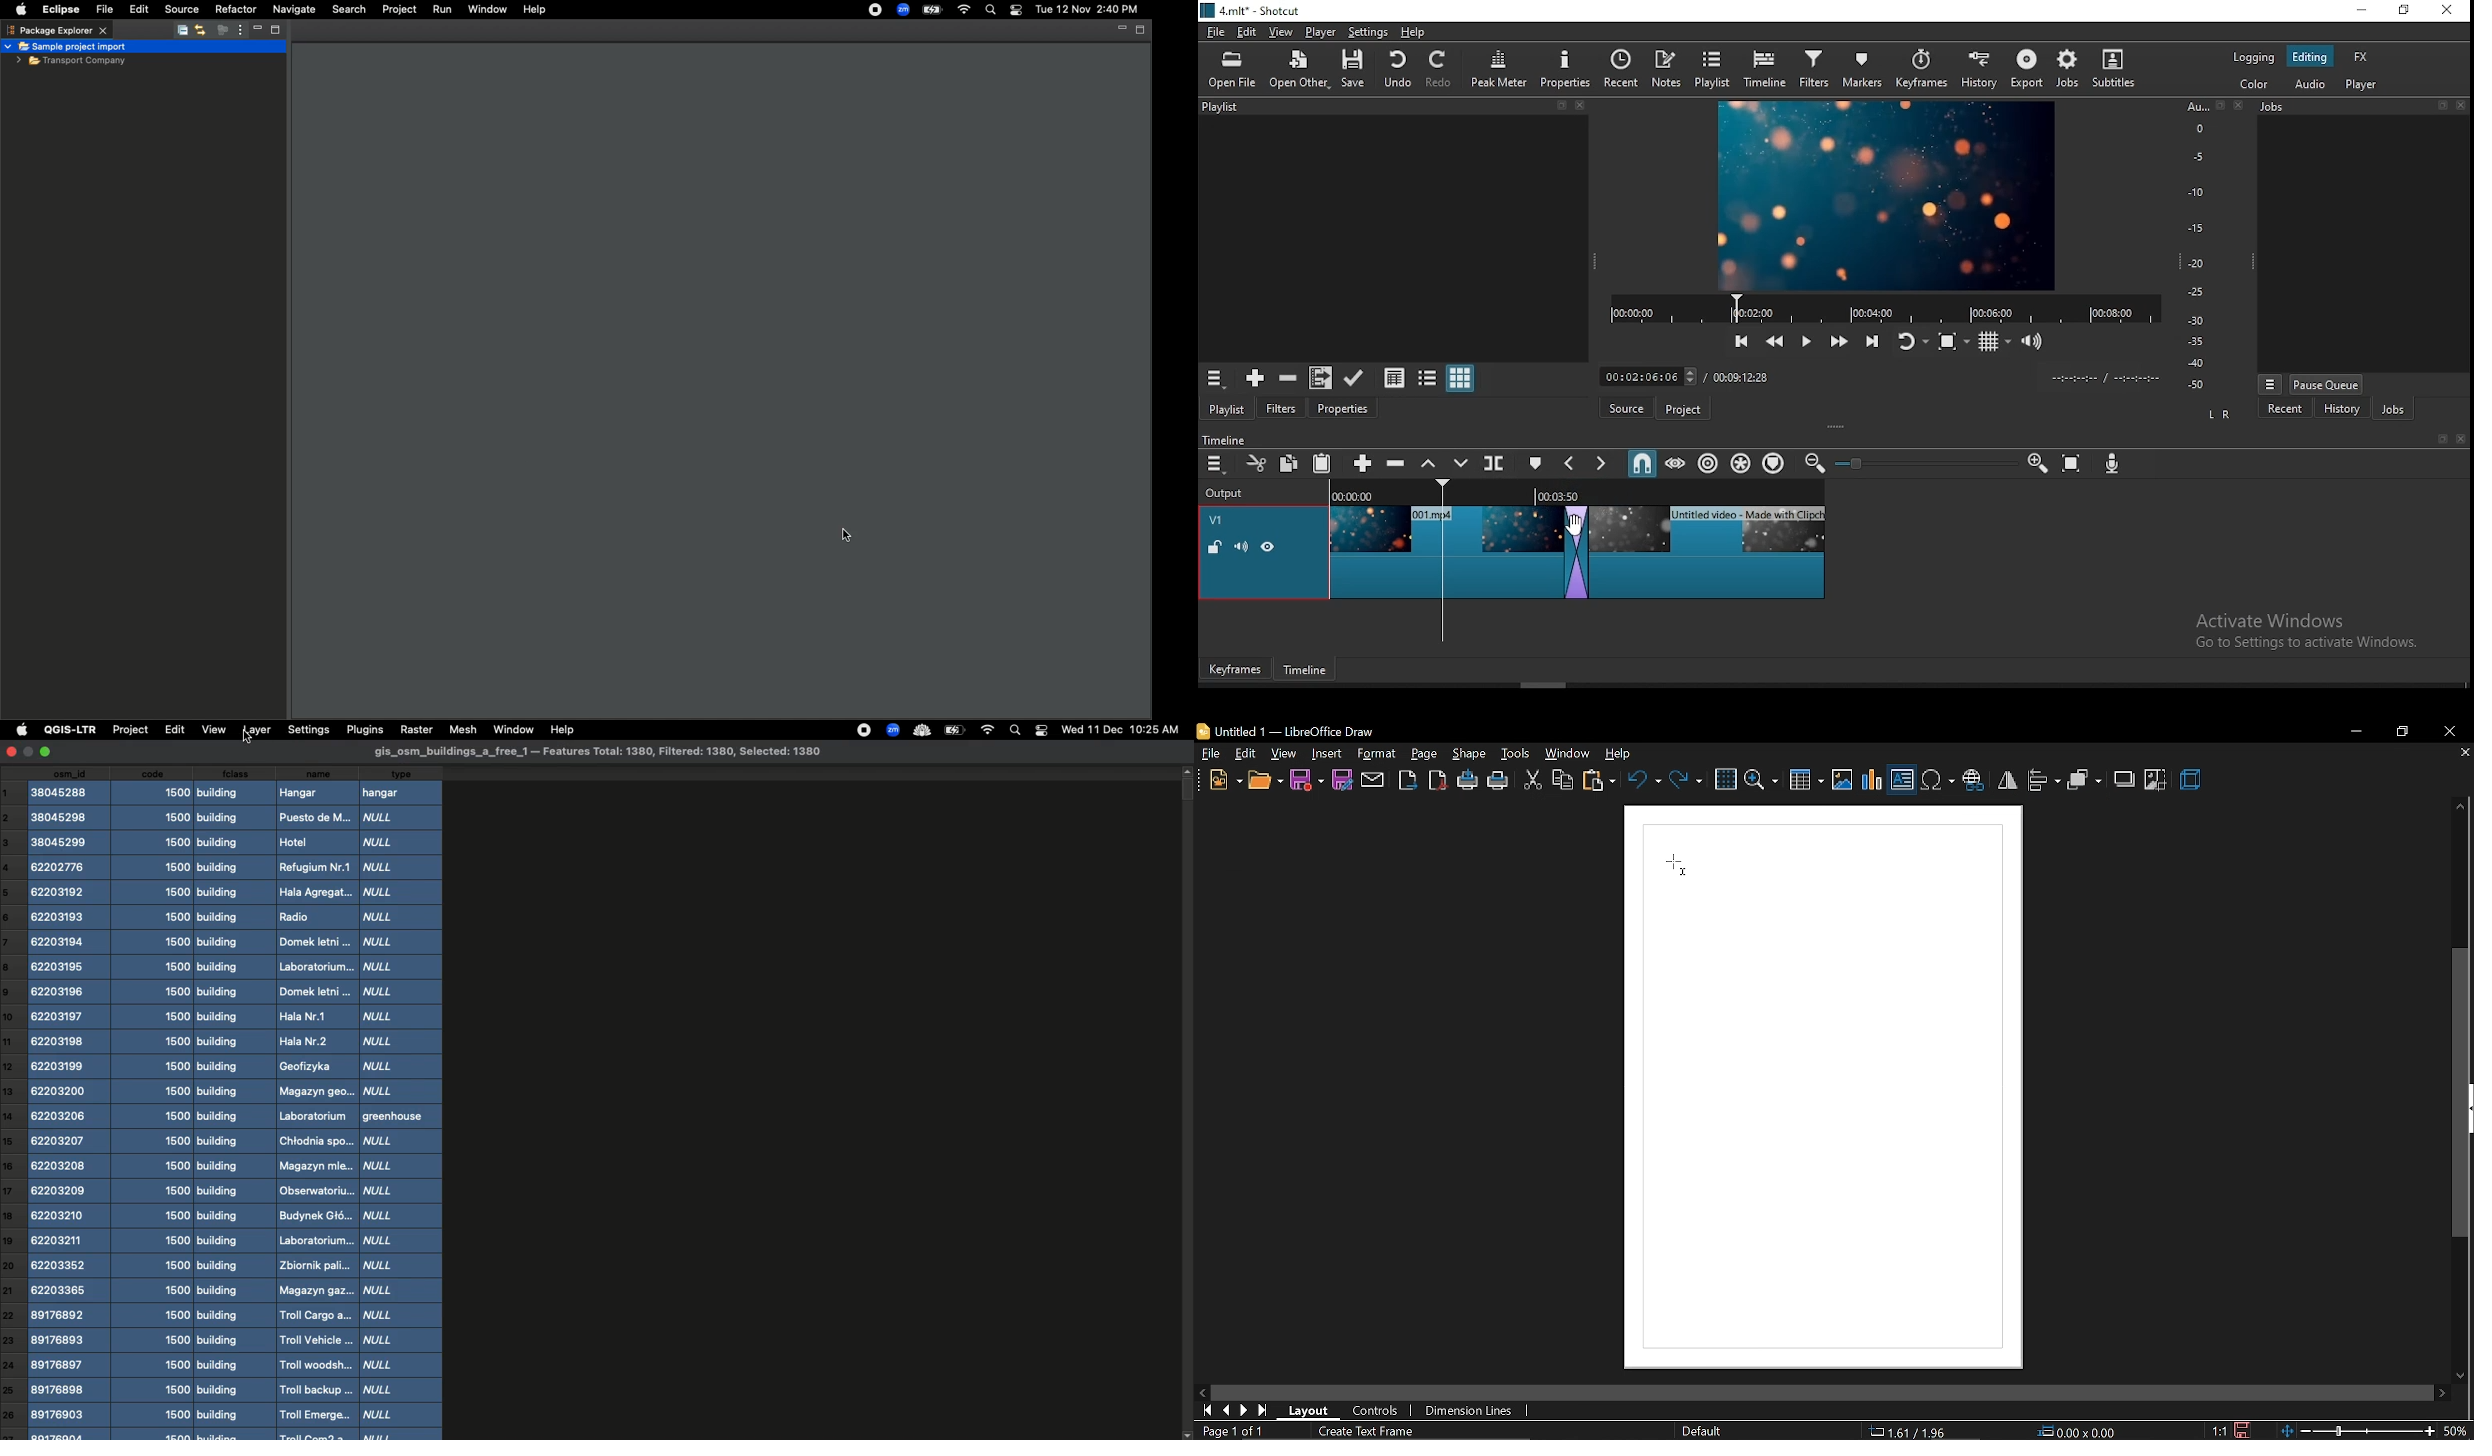  I want to click on help, so click(1623, 755).